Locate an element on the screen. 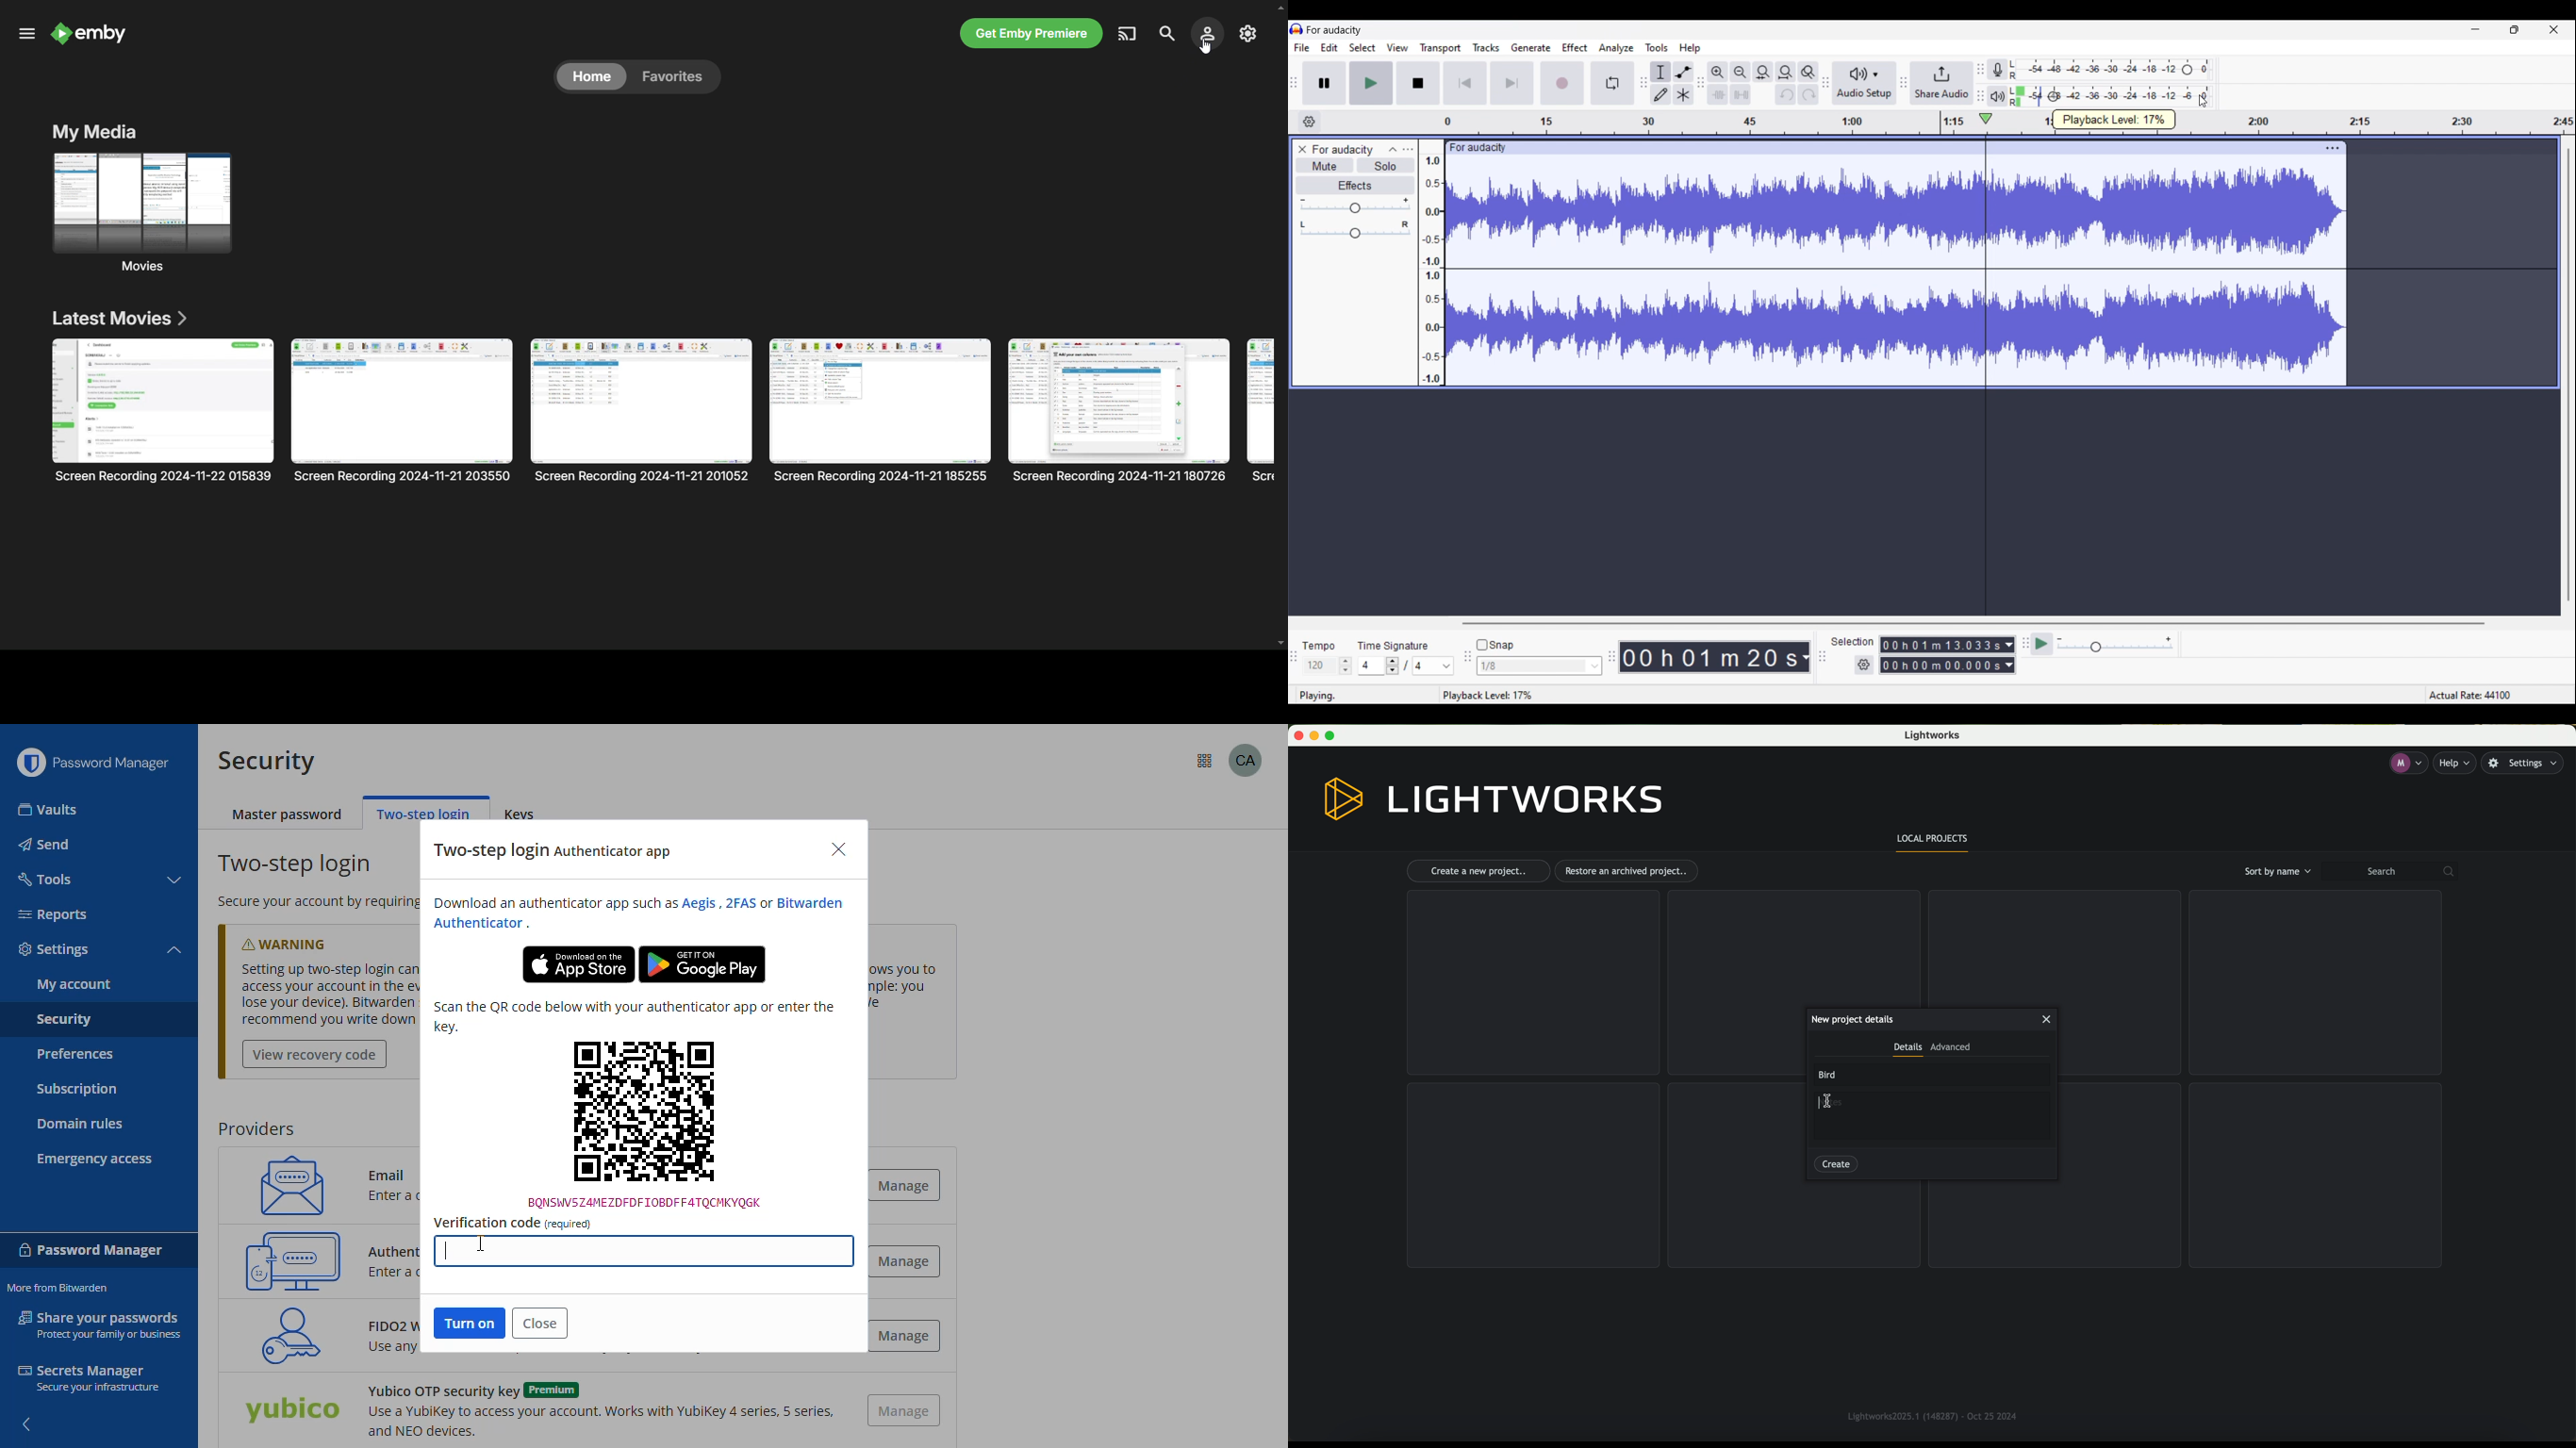 The width and height of the screenshot is (2576, 1456). View menu is located at coordinates (1397, 46).